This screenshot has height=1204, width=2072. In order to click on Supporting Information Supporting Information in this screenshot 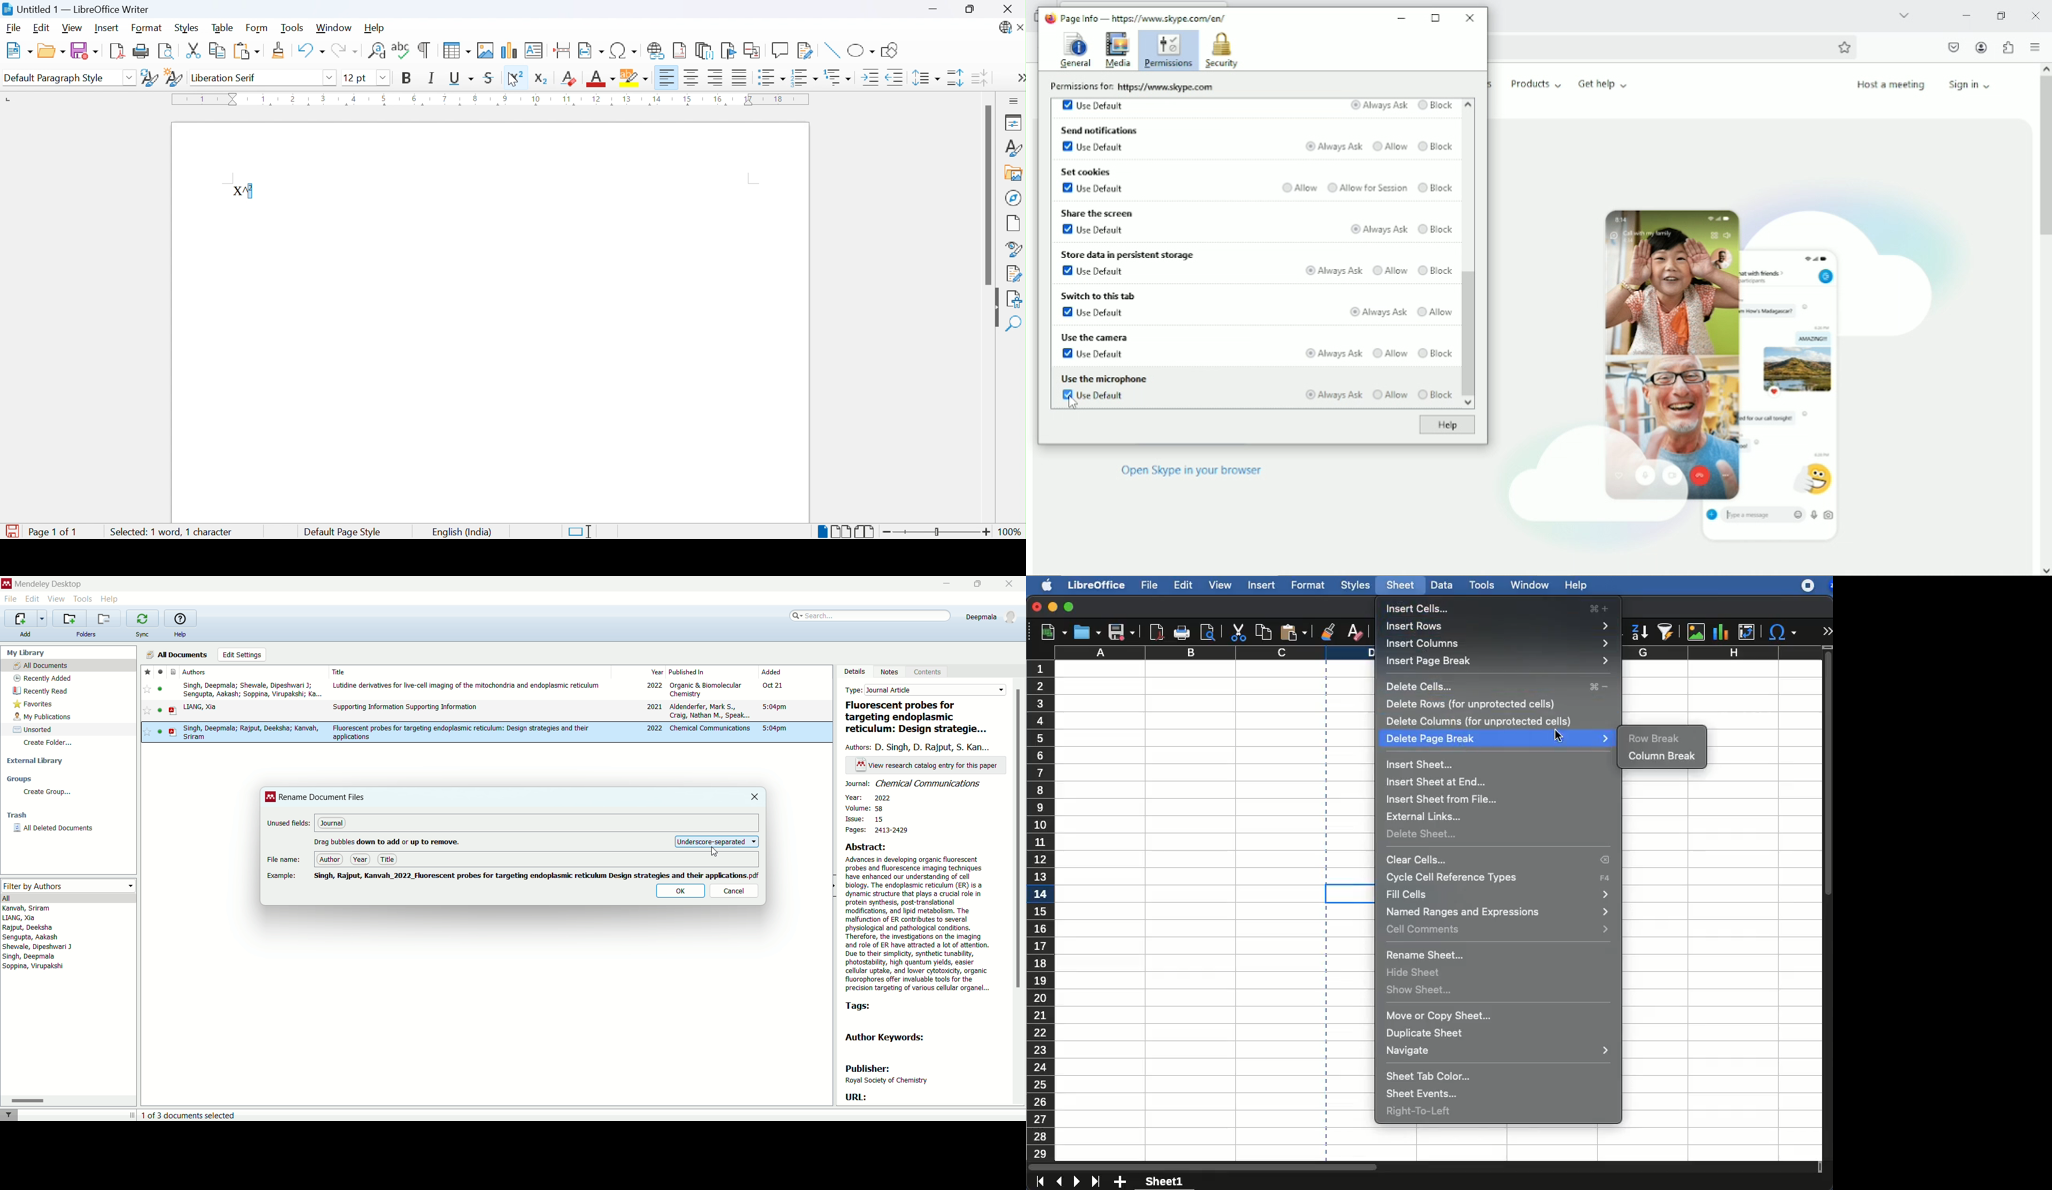, I will do `click(406, 707)`.